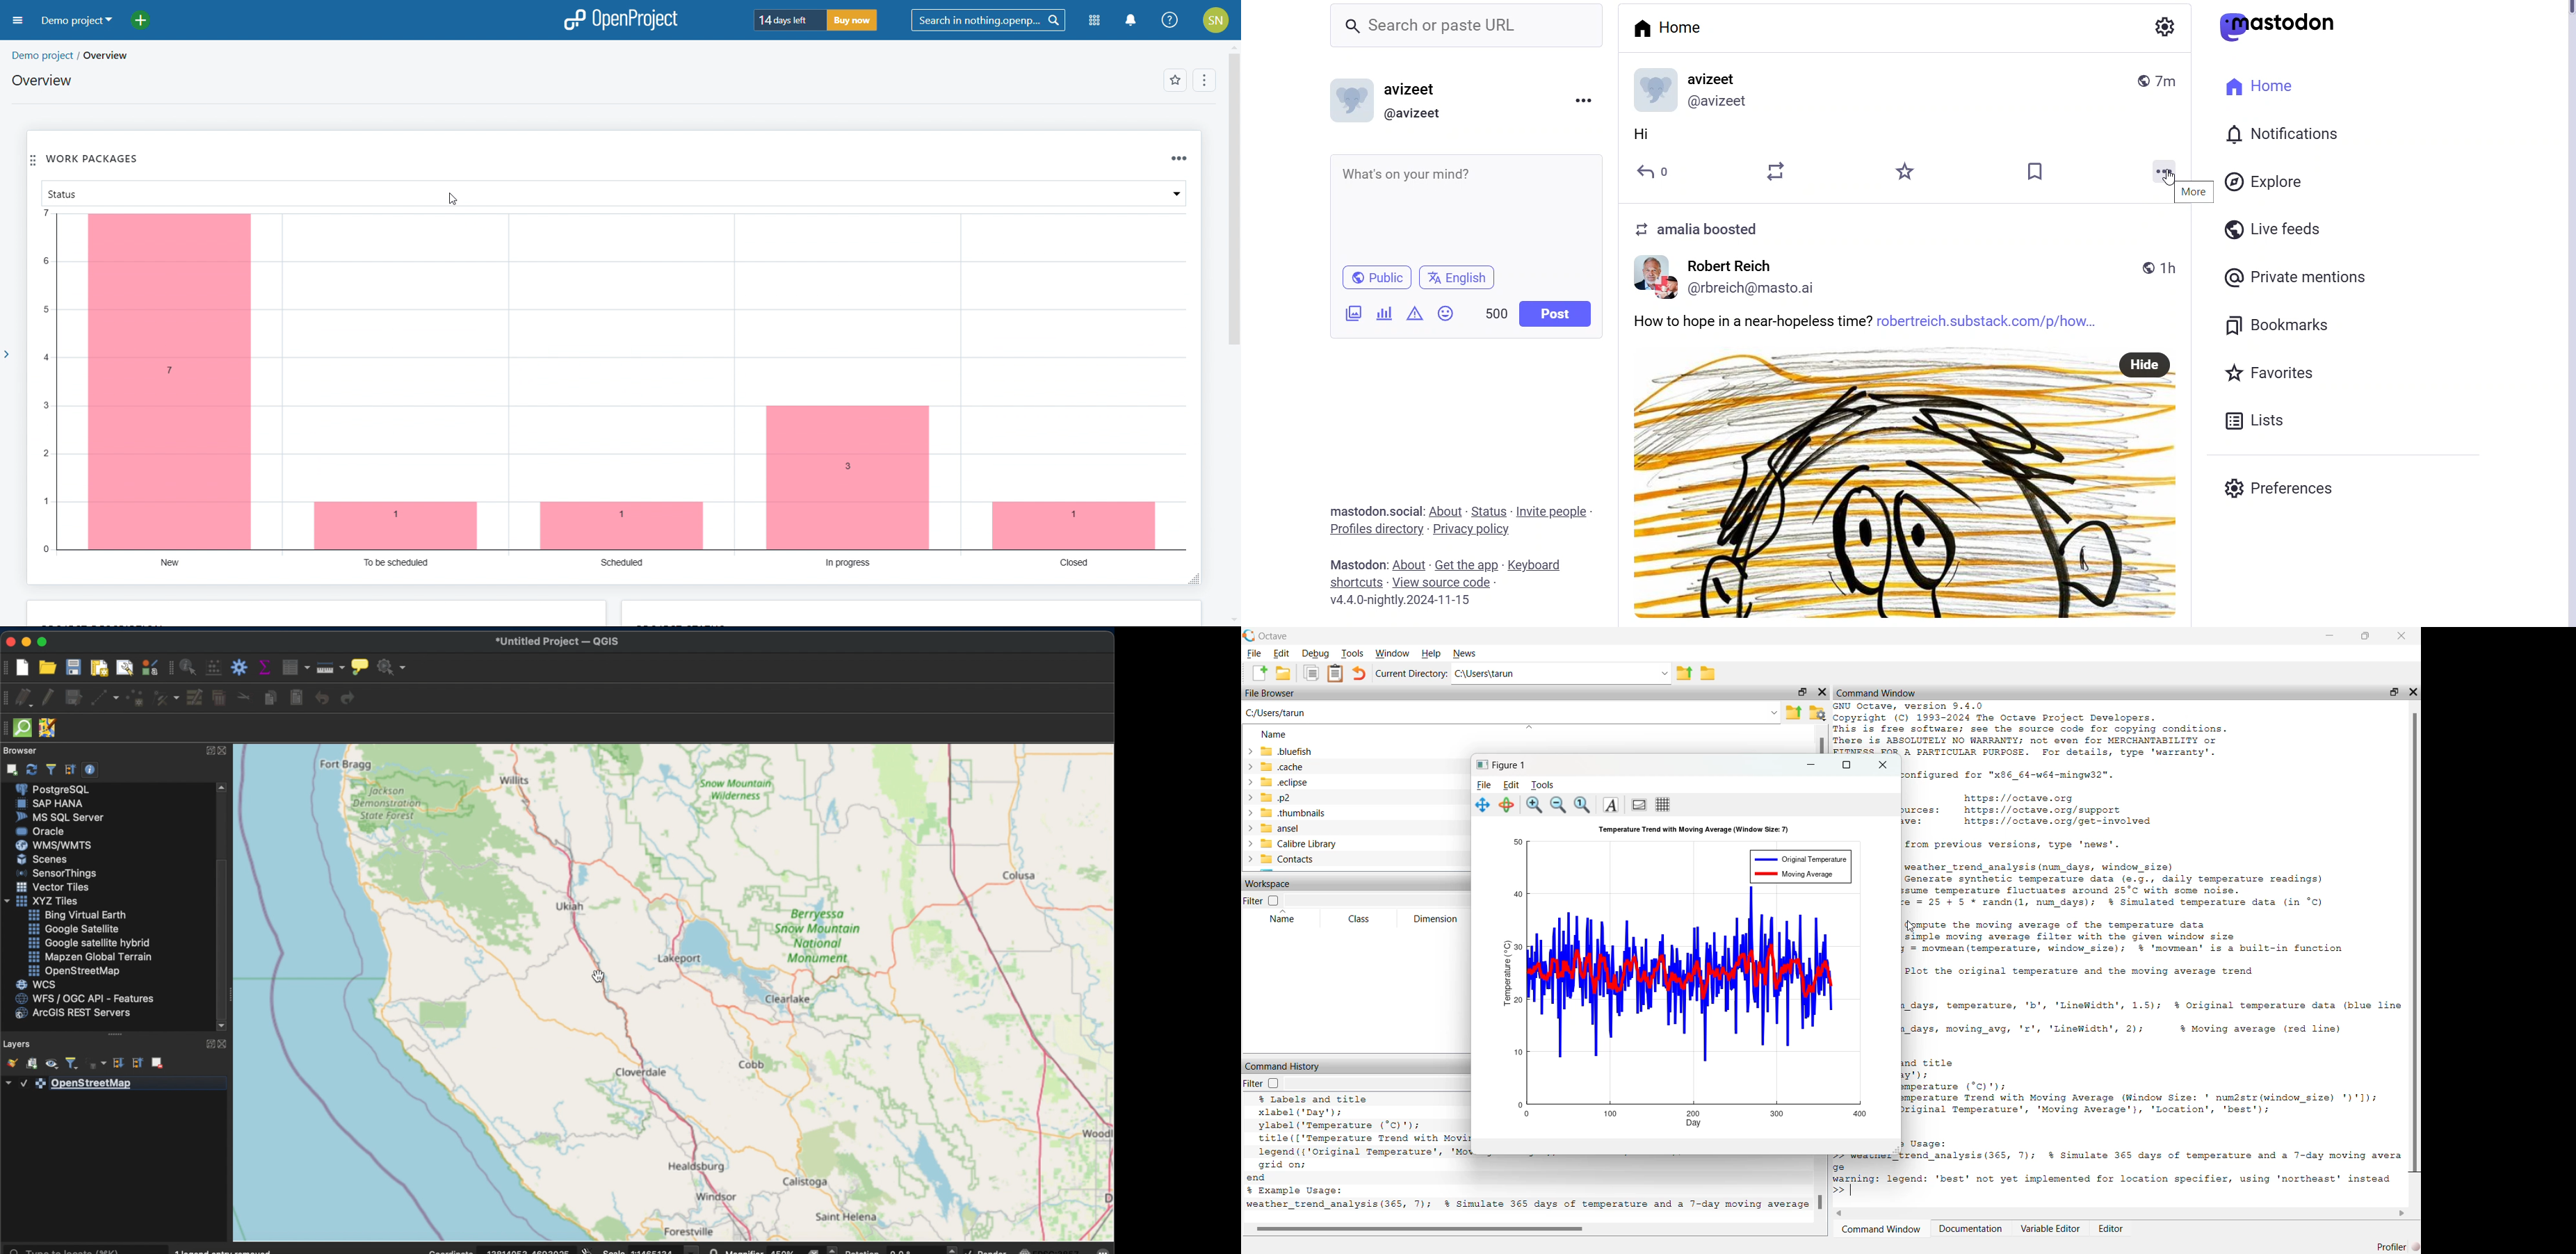  What do you see at coordinates (224, 751) in the screenshot?
I see `CONTRACT` at bounding box center [224, 751].